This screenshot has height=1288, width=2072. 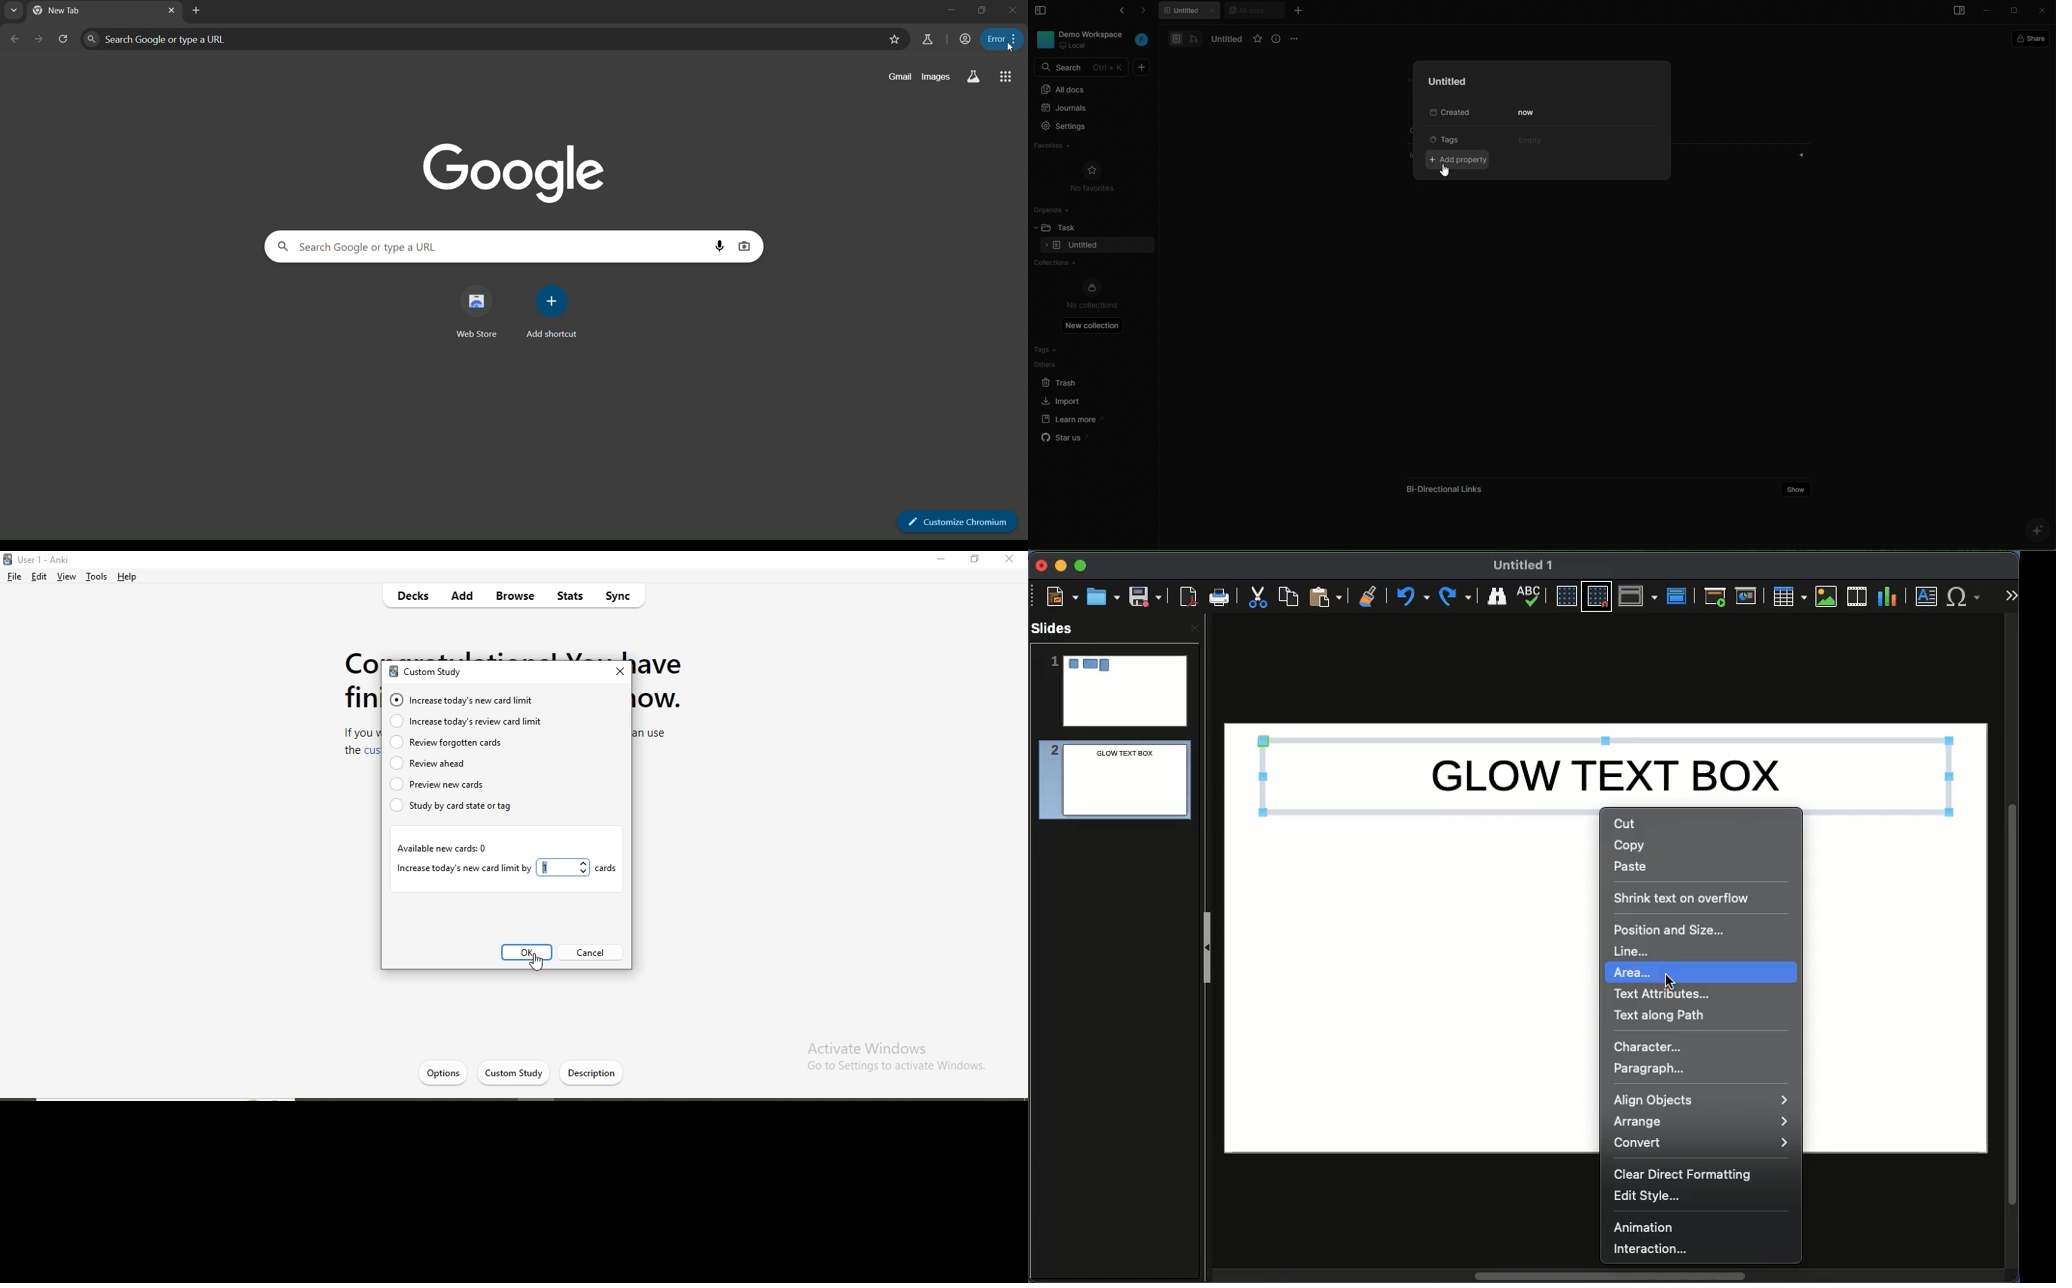 I want to click on new doc, so click(x=1142, y=67).